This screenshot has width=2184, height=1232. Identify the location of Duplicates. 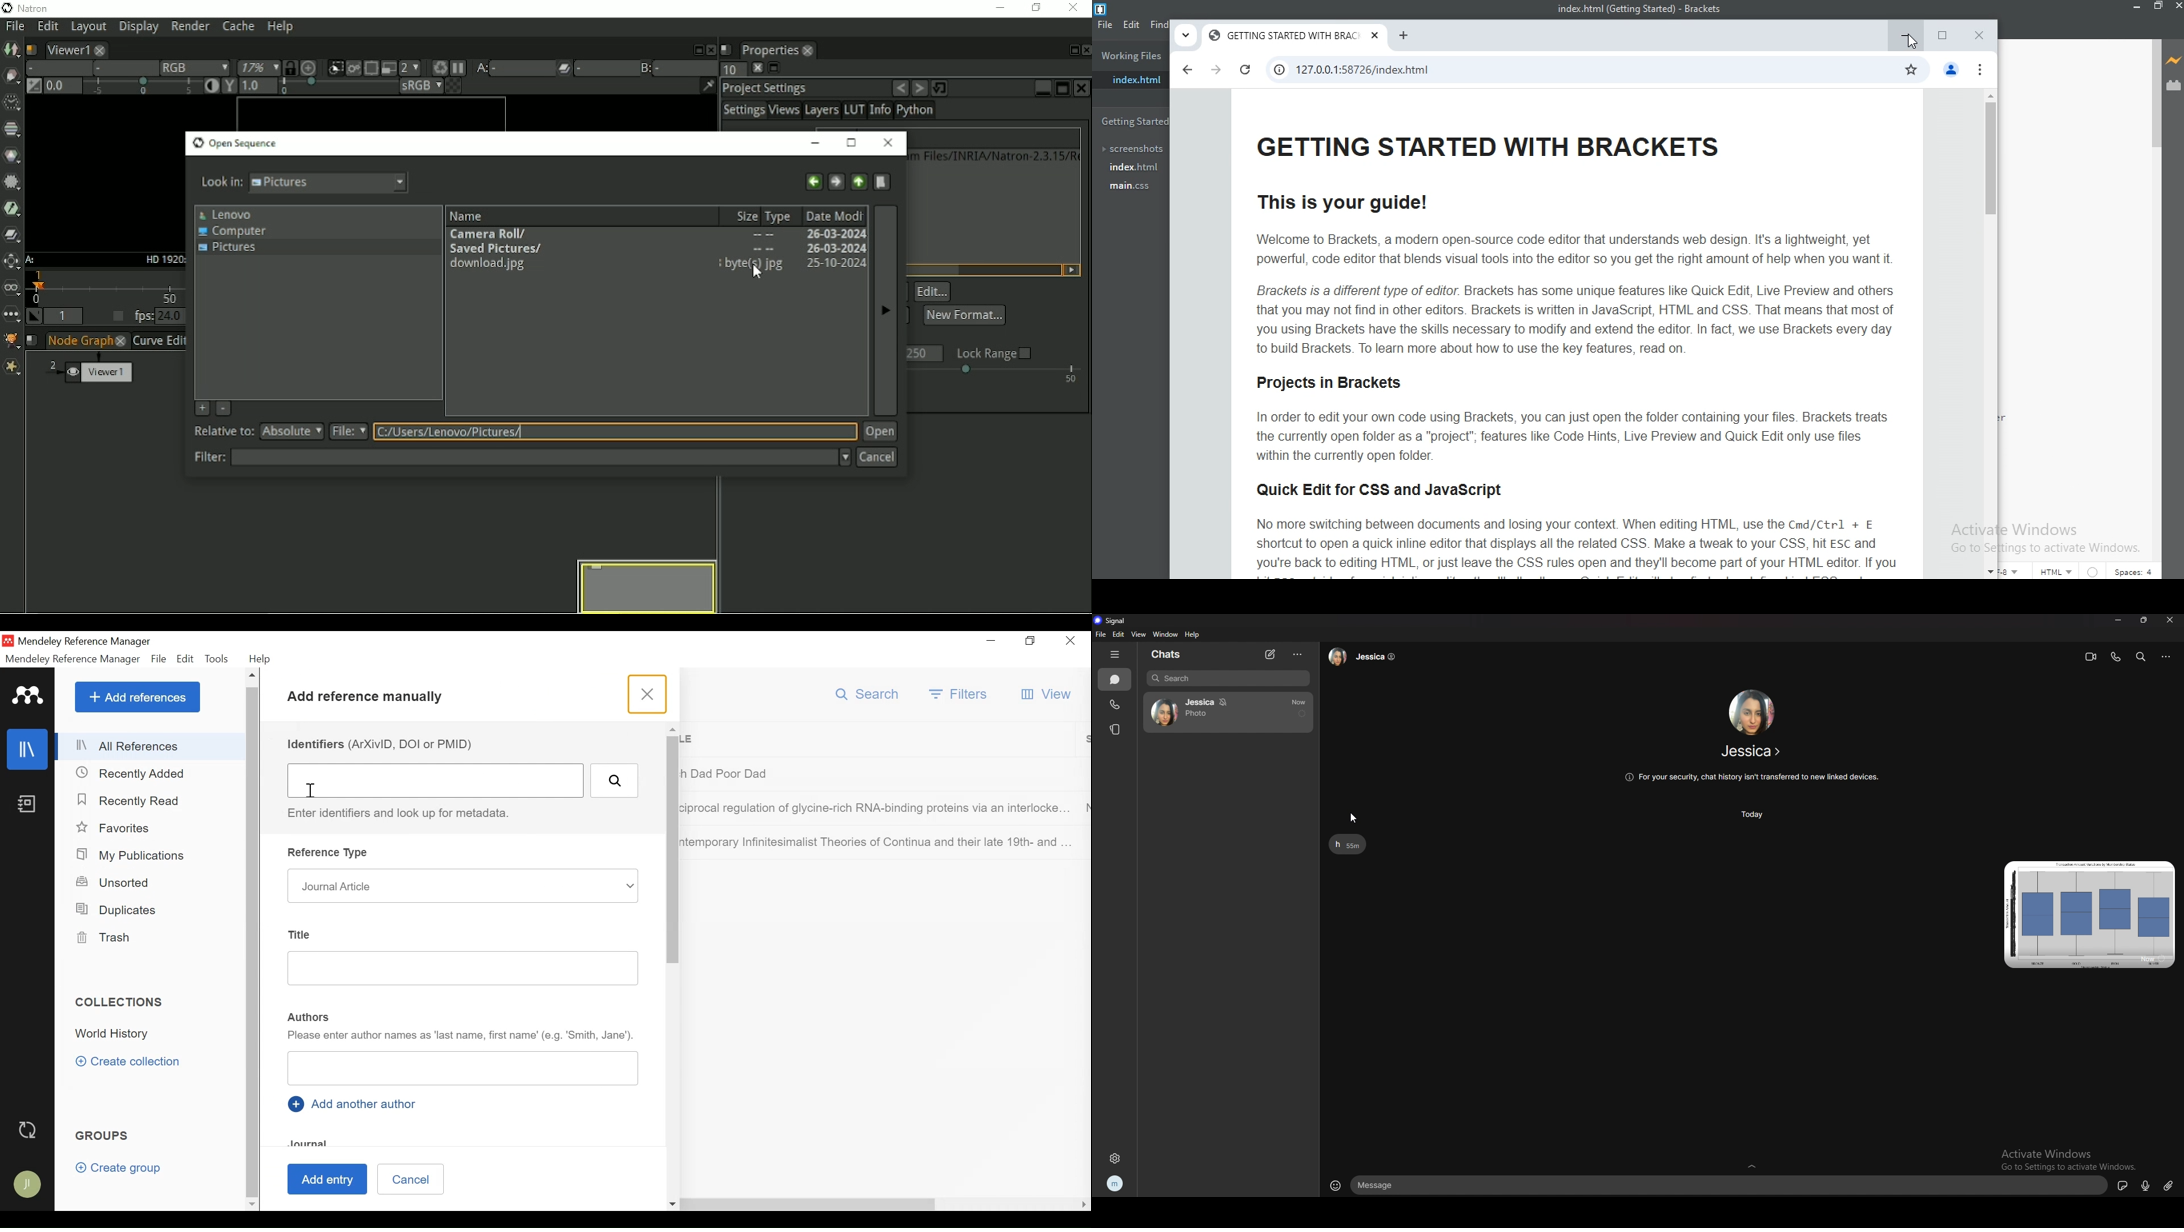
(118, 910).